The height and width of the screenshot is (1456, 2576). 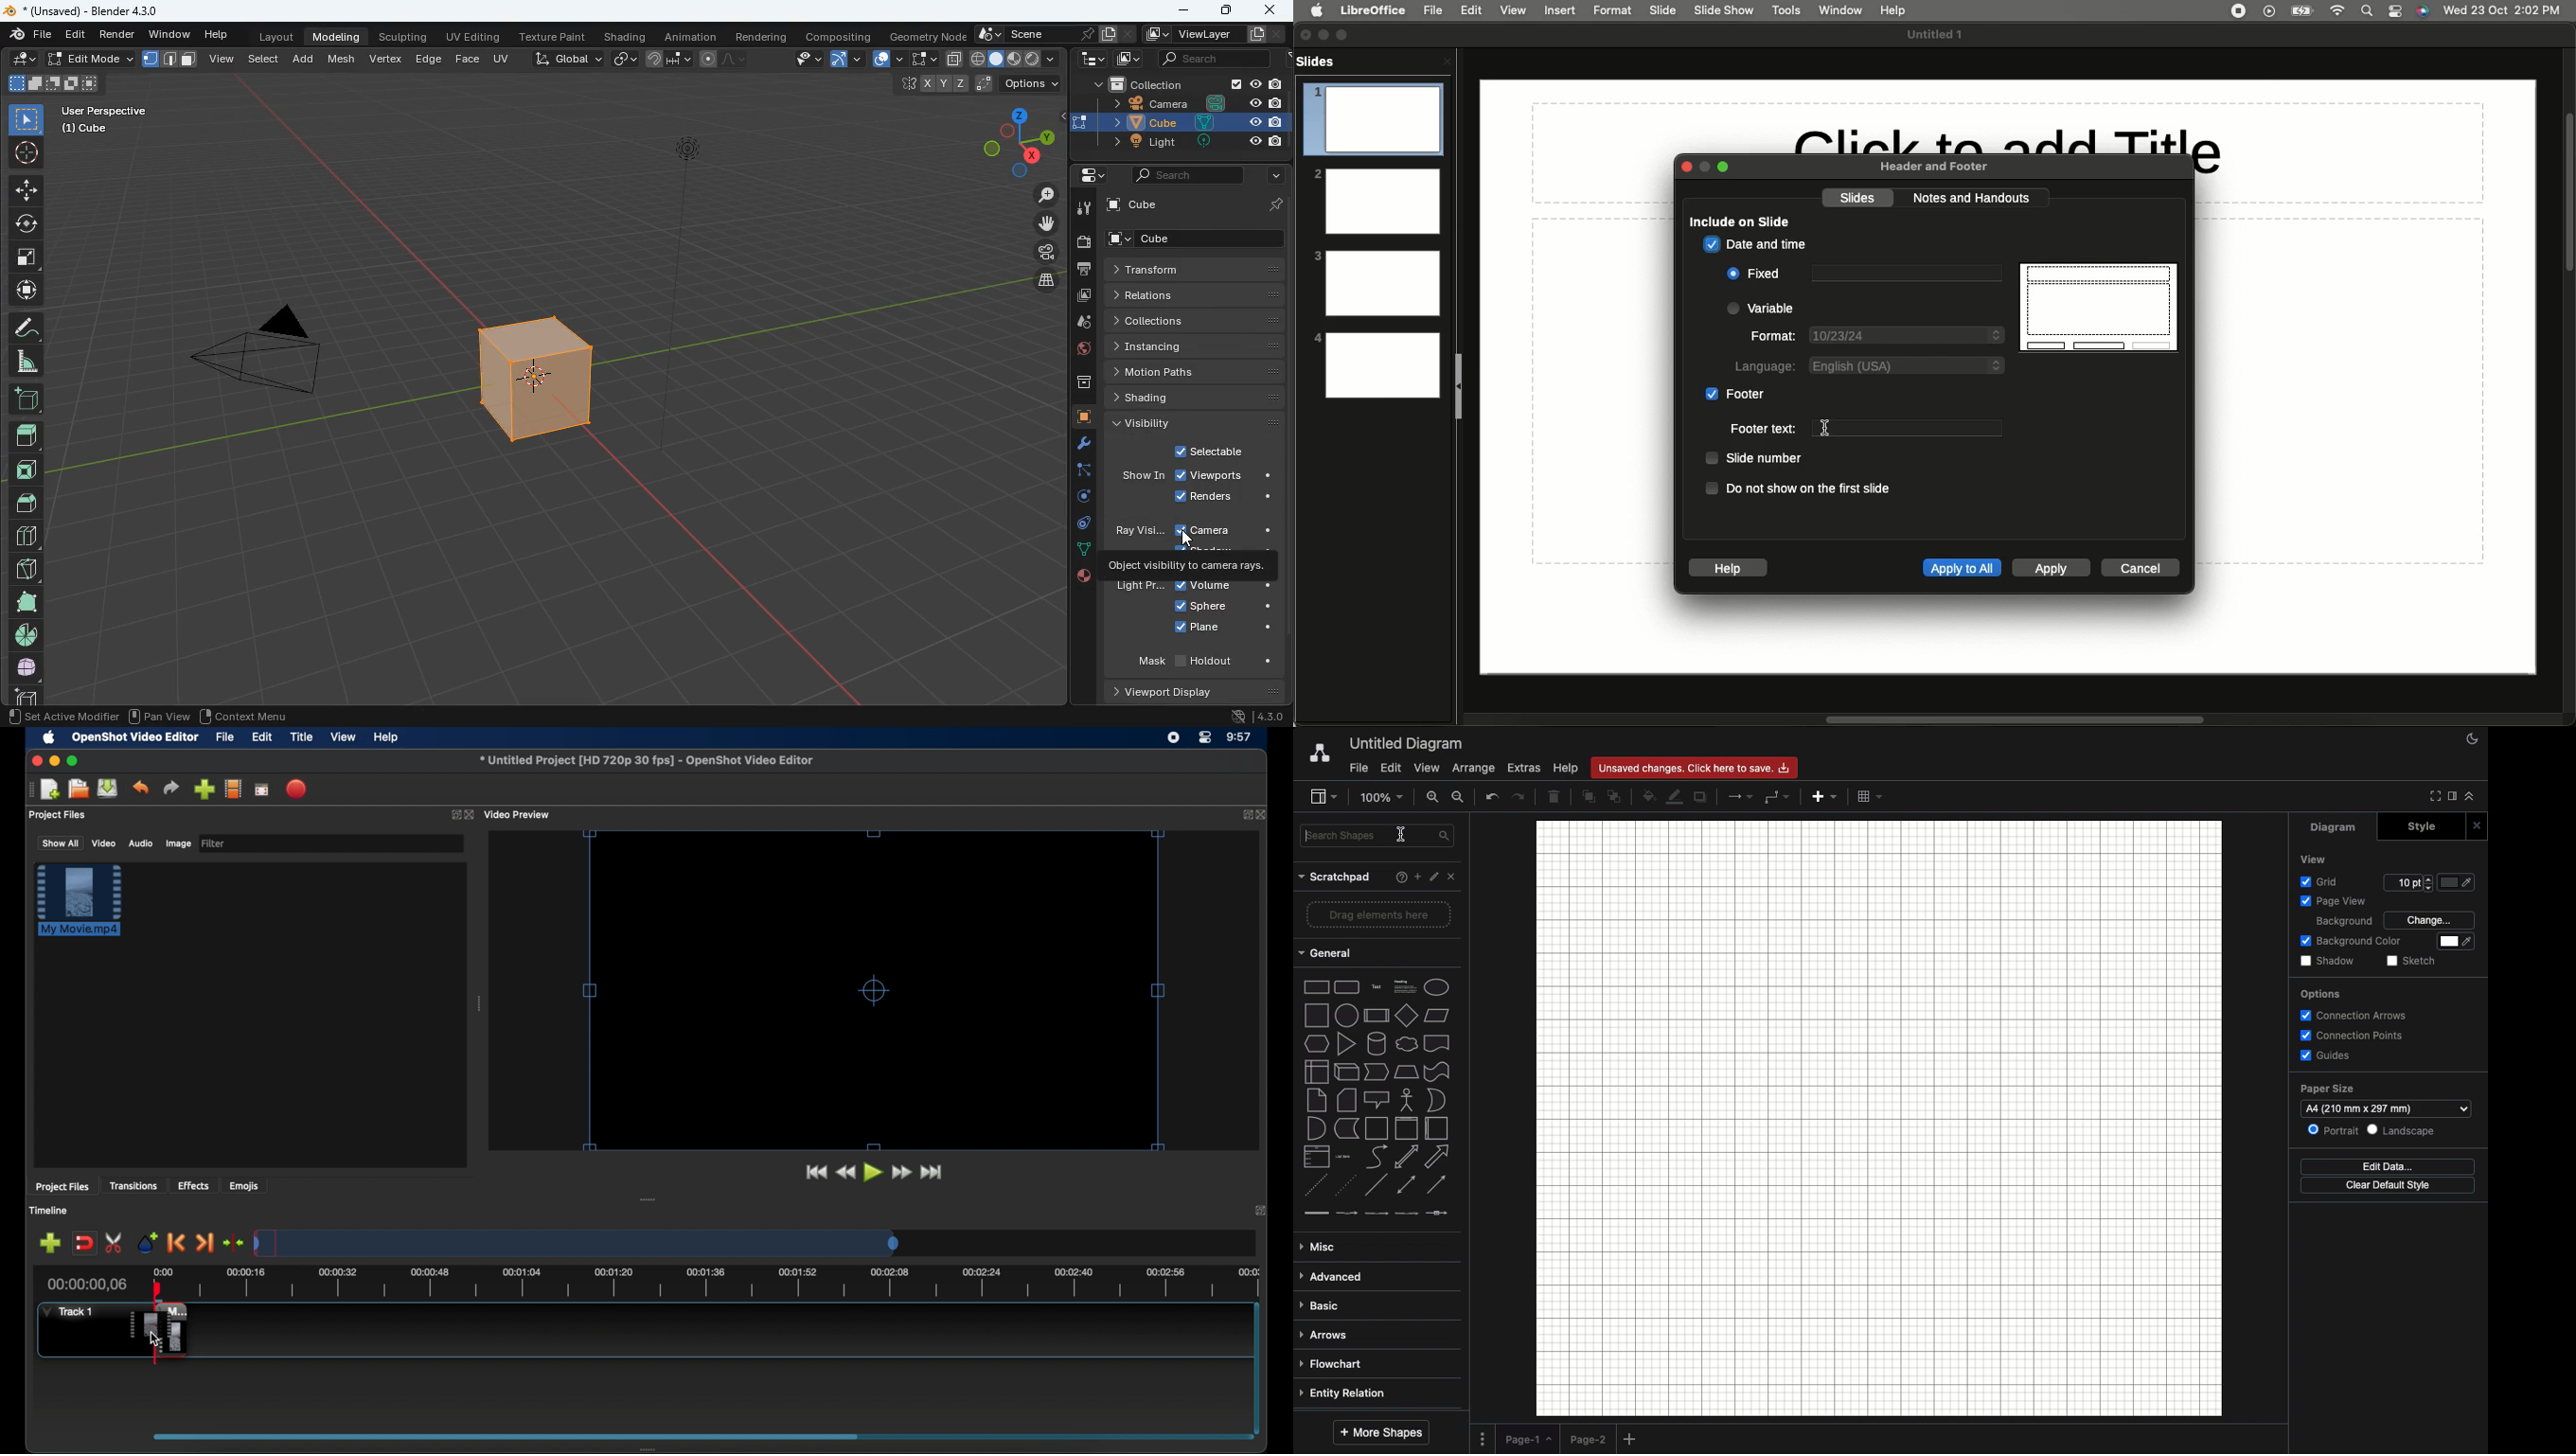 I want to click on type of arrow, so click(x=1382, y=1184).